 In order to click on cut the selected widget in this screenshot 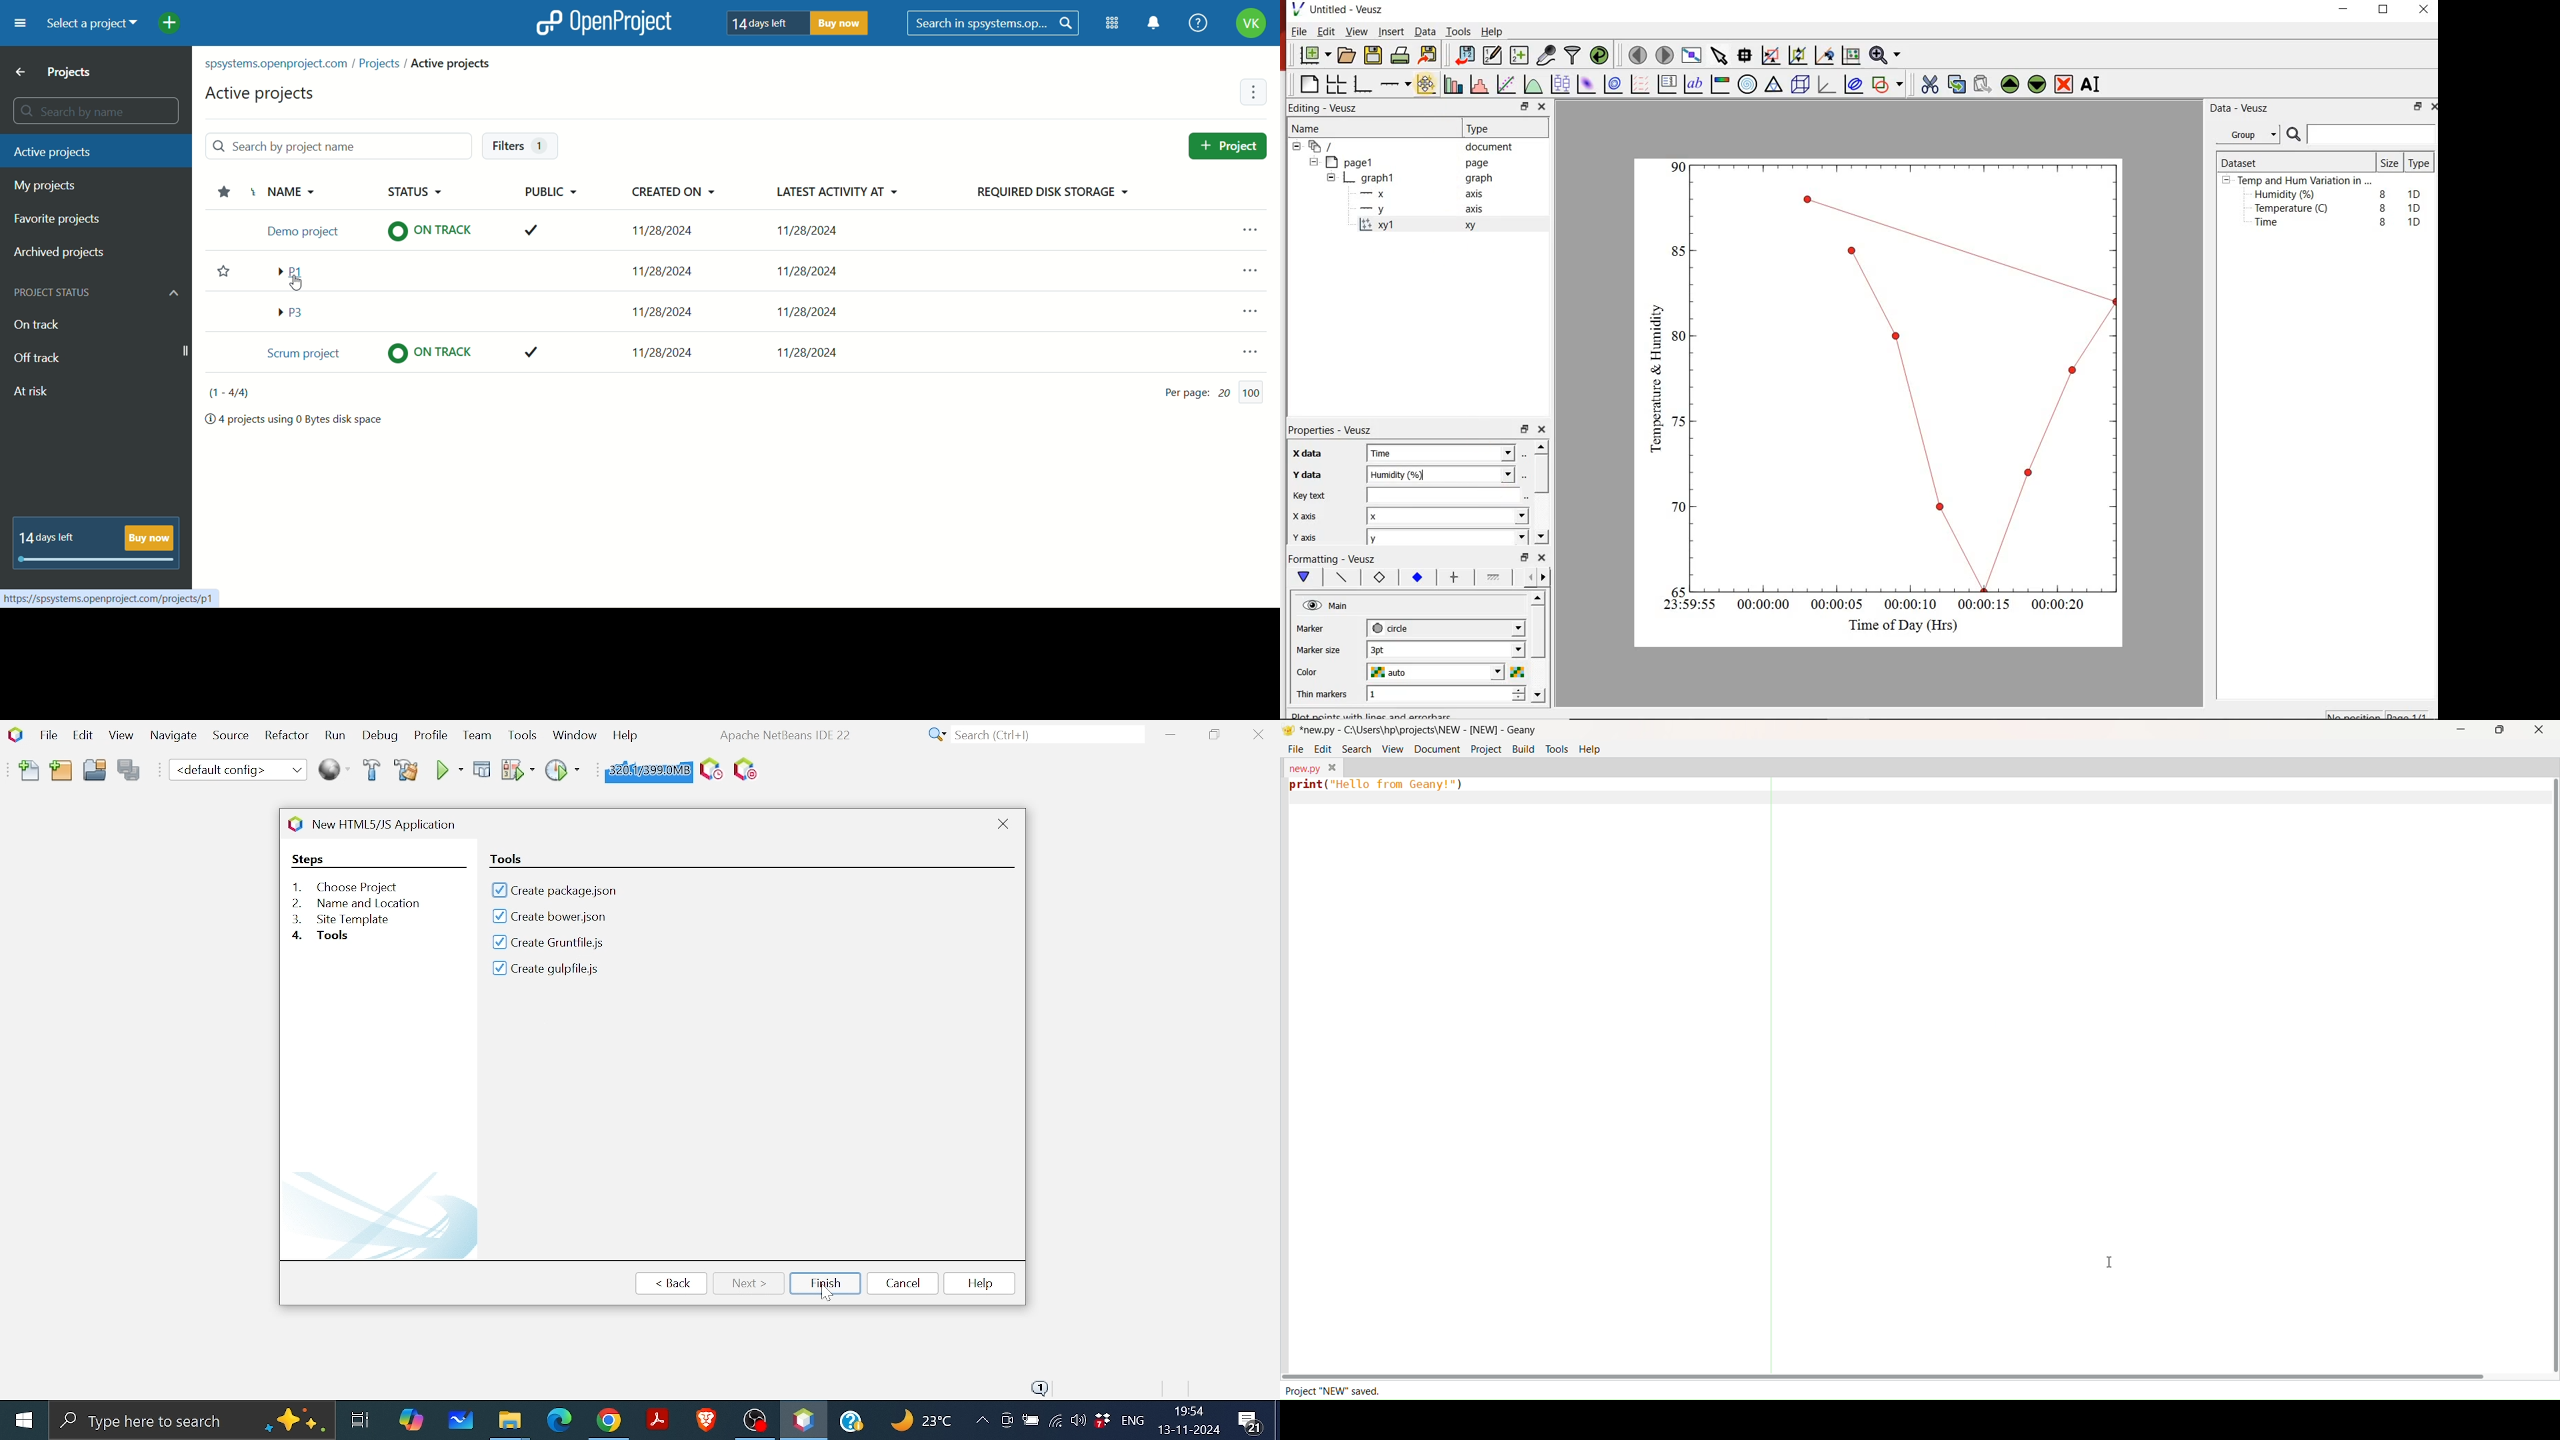, I will do `click(1929, 83)`.